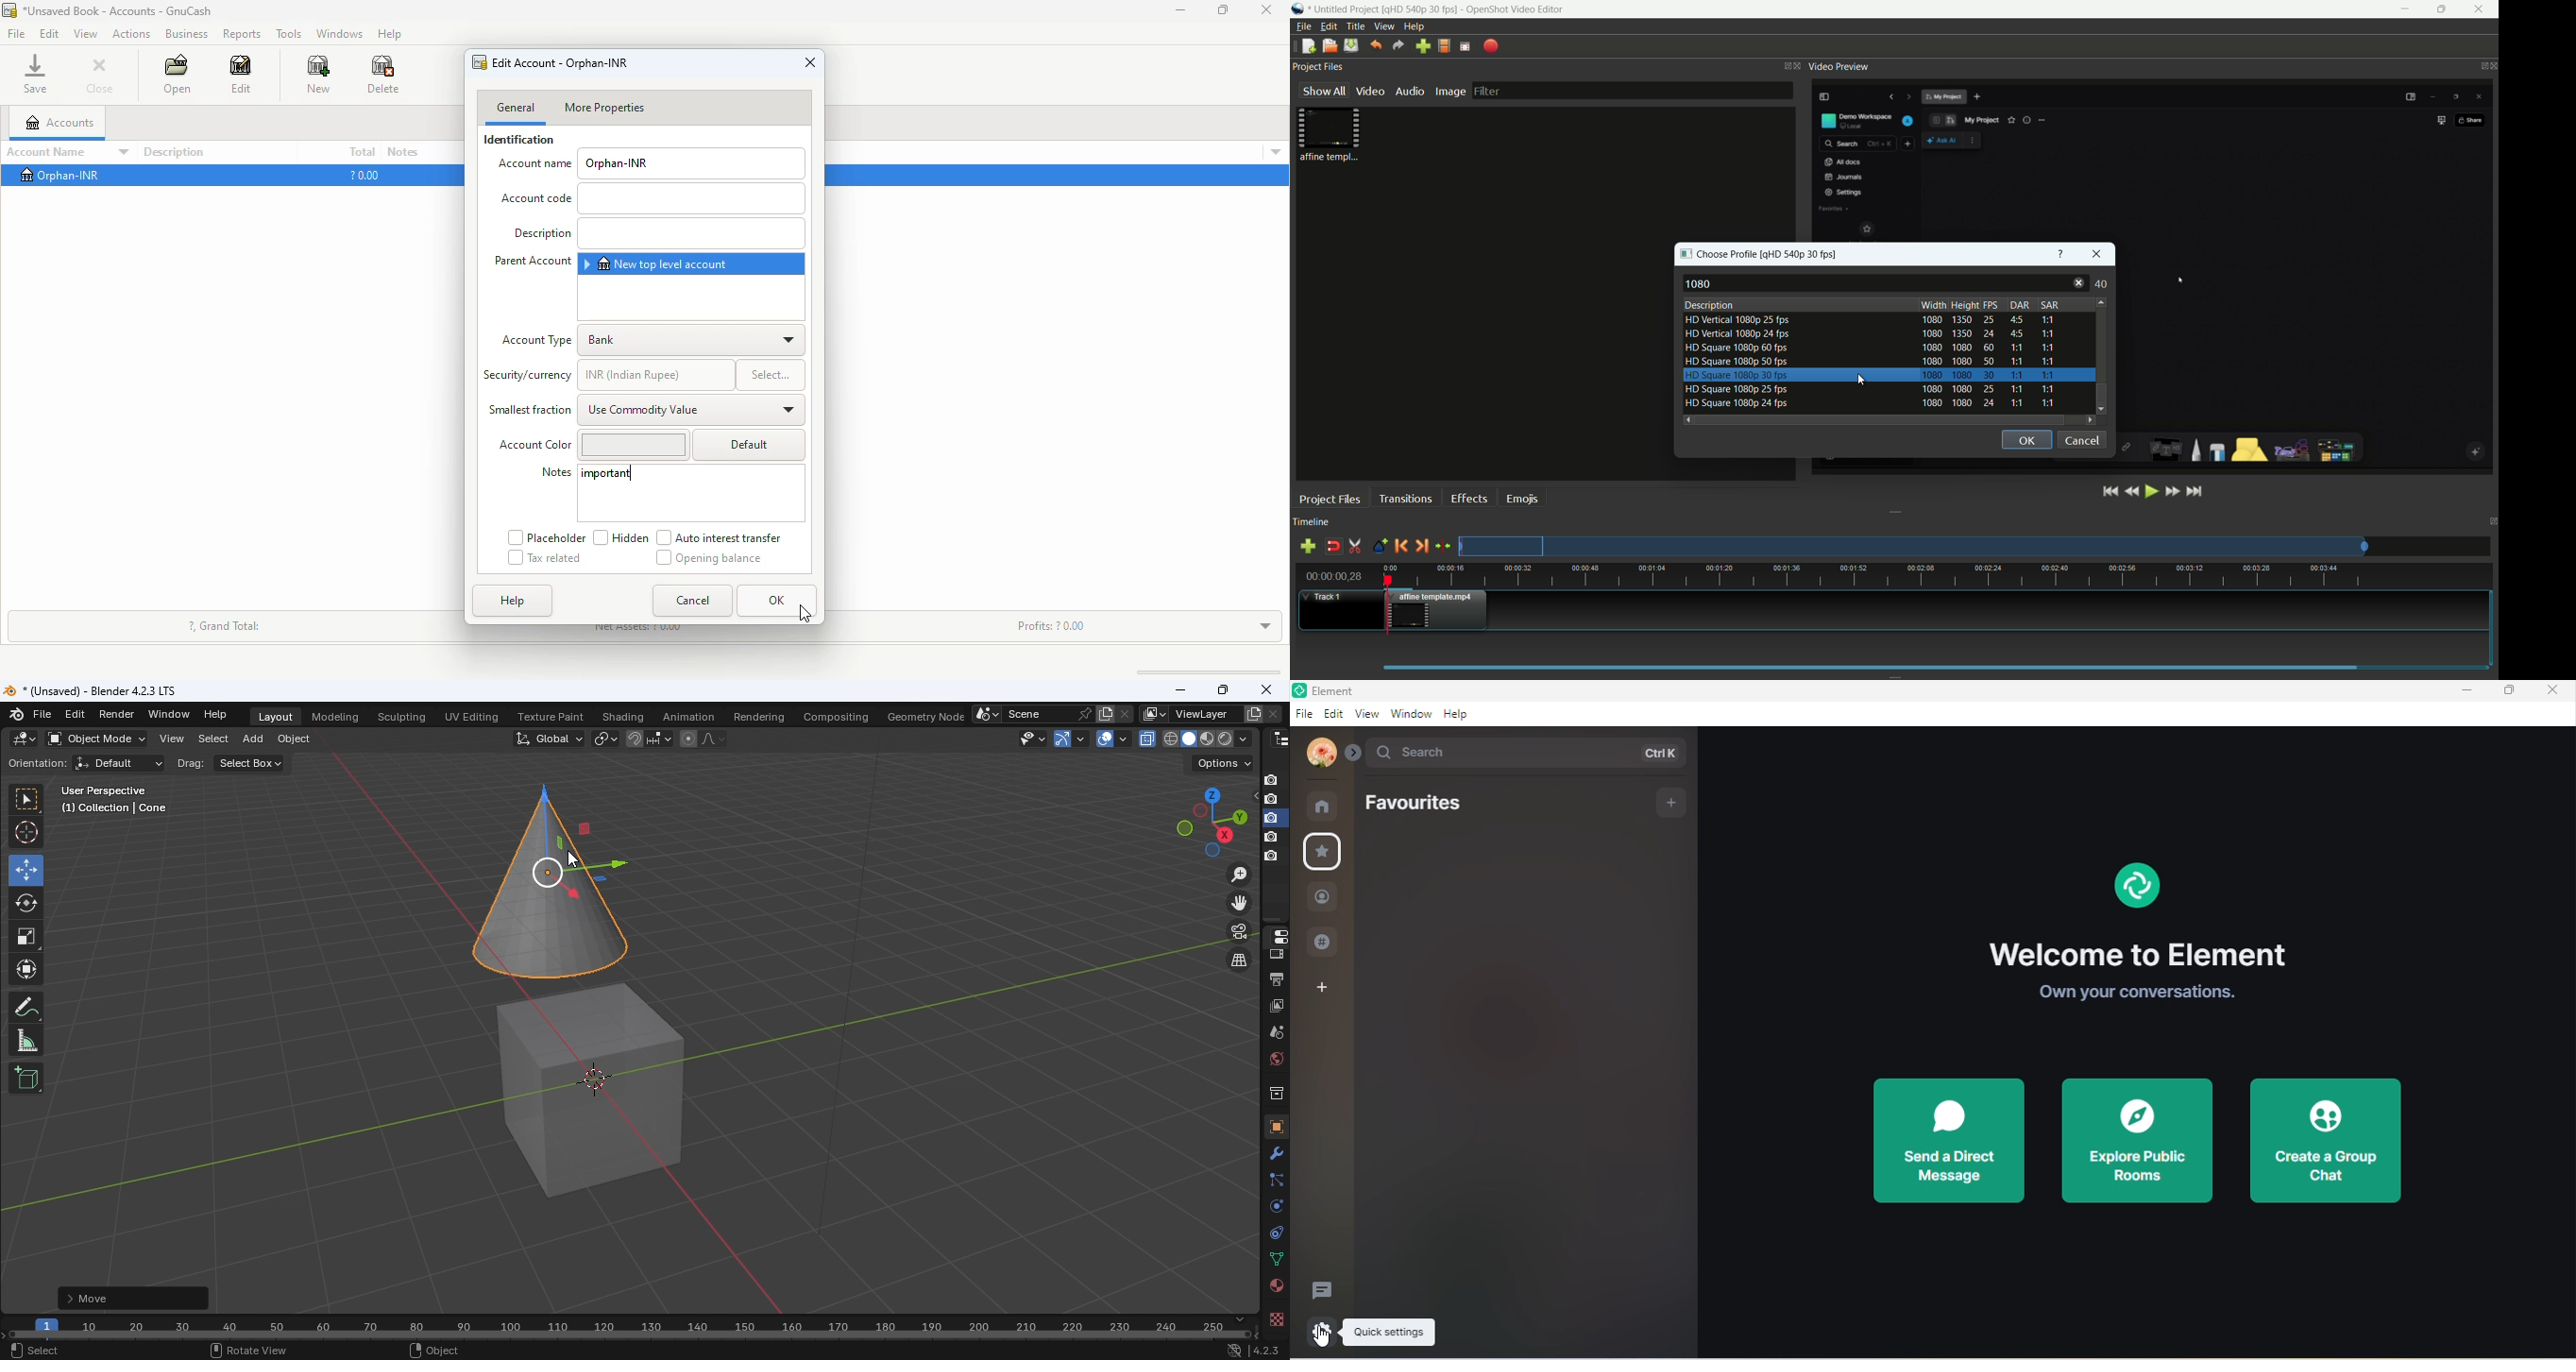 The image size is (2576, 1372). Describe the element at coordinates (1421, 808) in the screenshot. I see `favourites` at that location.